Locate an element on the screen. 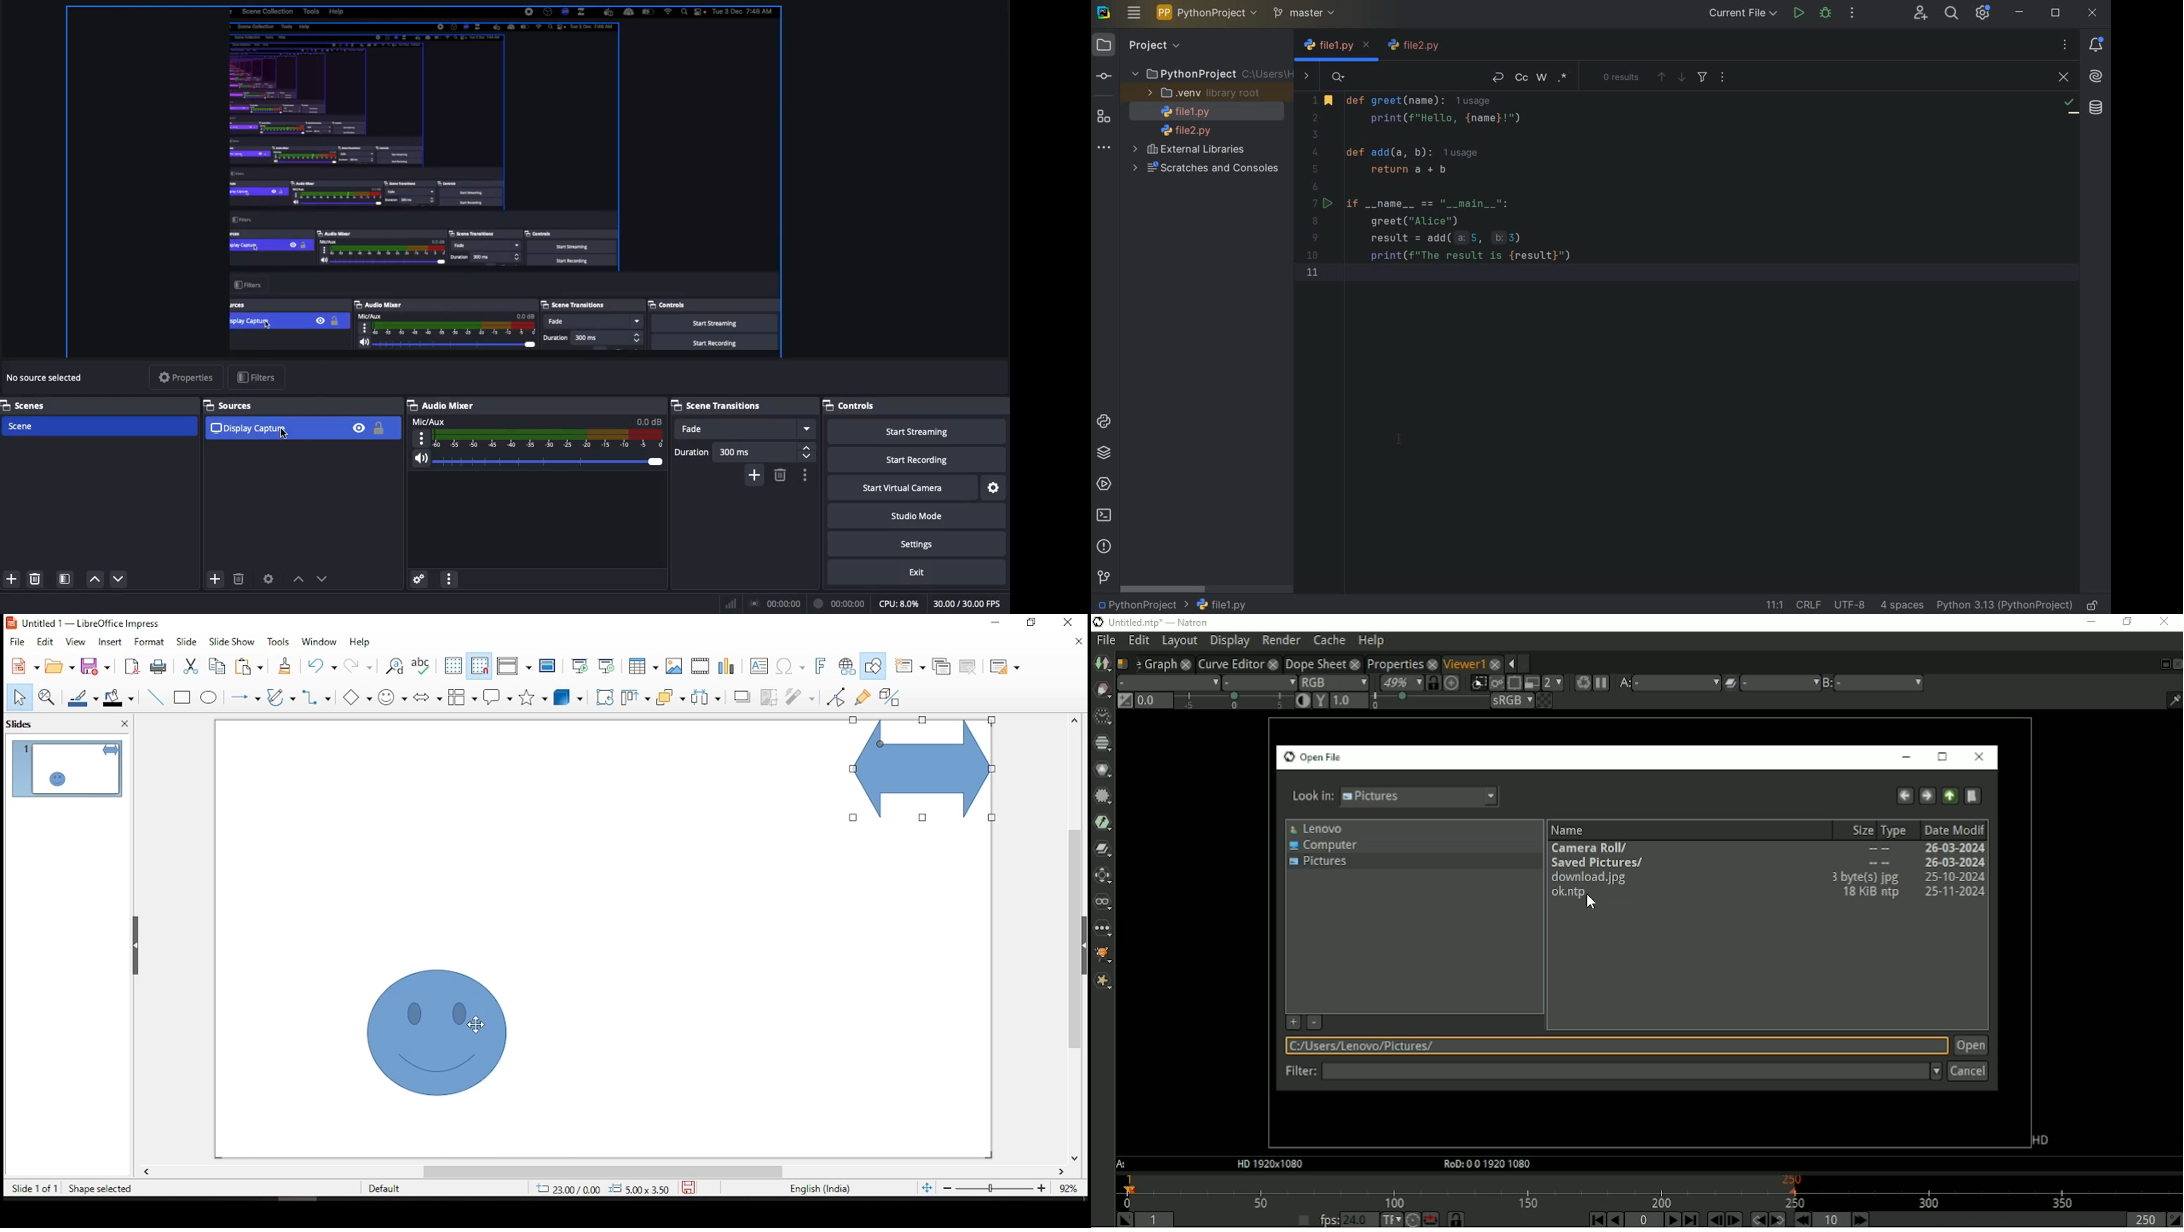 The width and height of the screenshot is (2184, 1232). slide layout is located at coordinates (1005, 668).